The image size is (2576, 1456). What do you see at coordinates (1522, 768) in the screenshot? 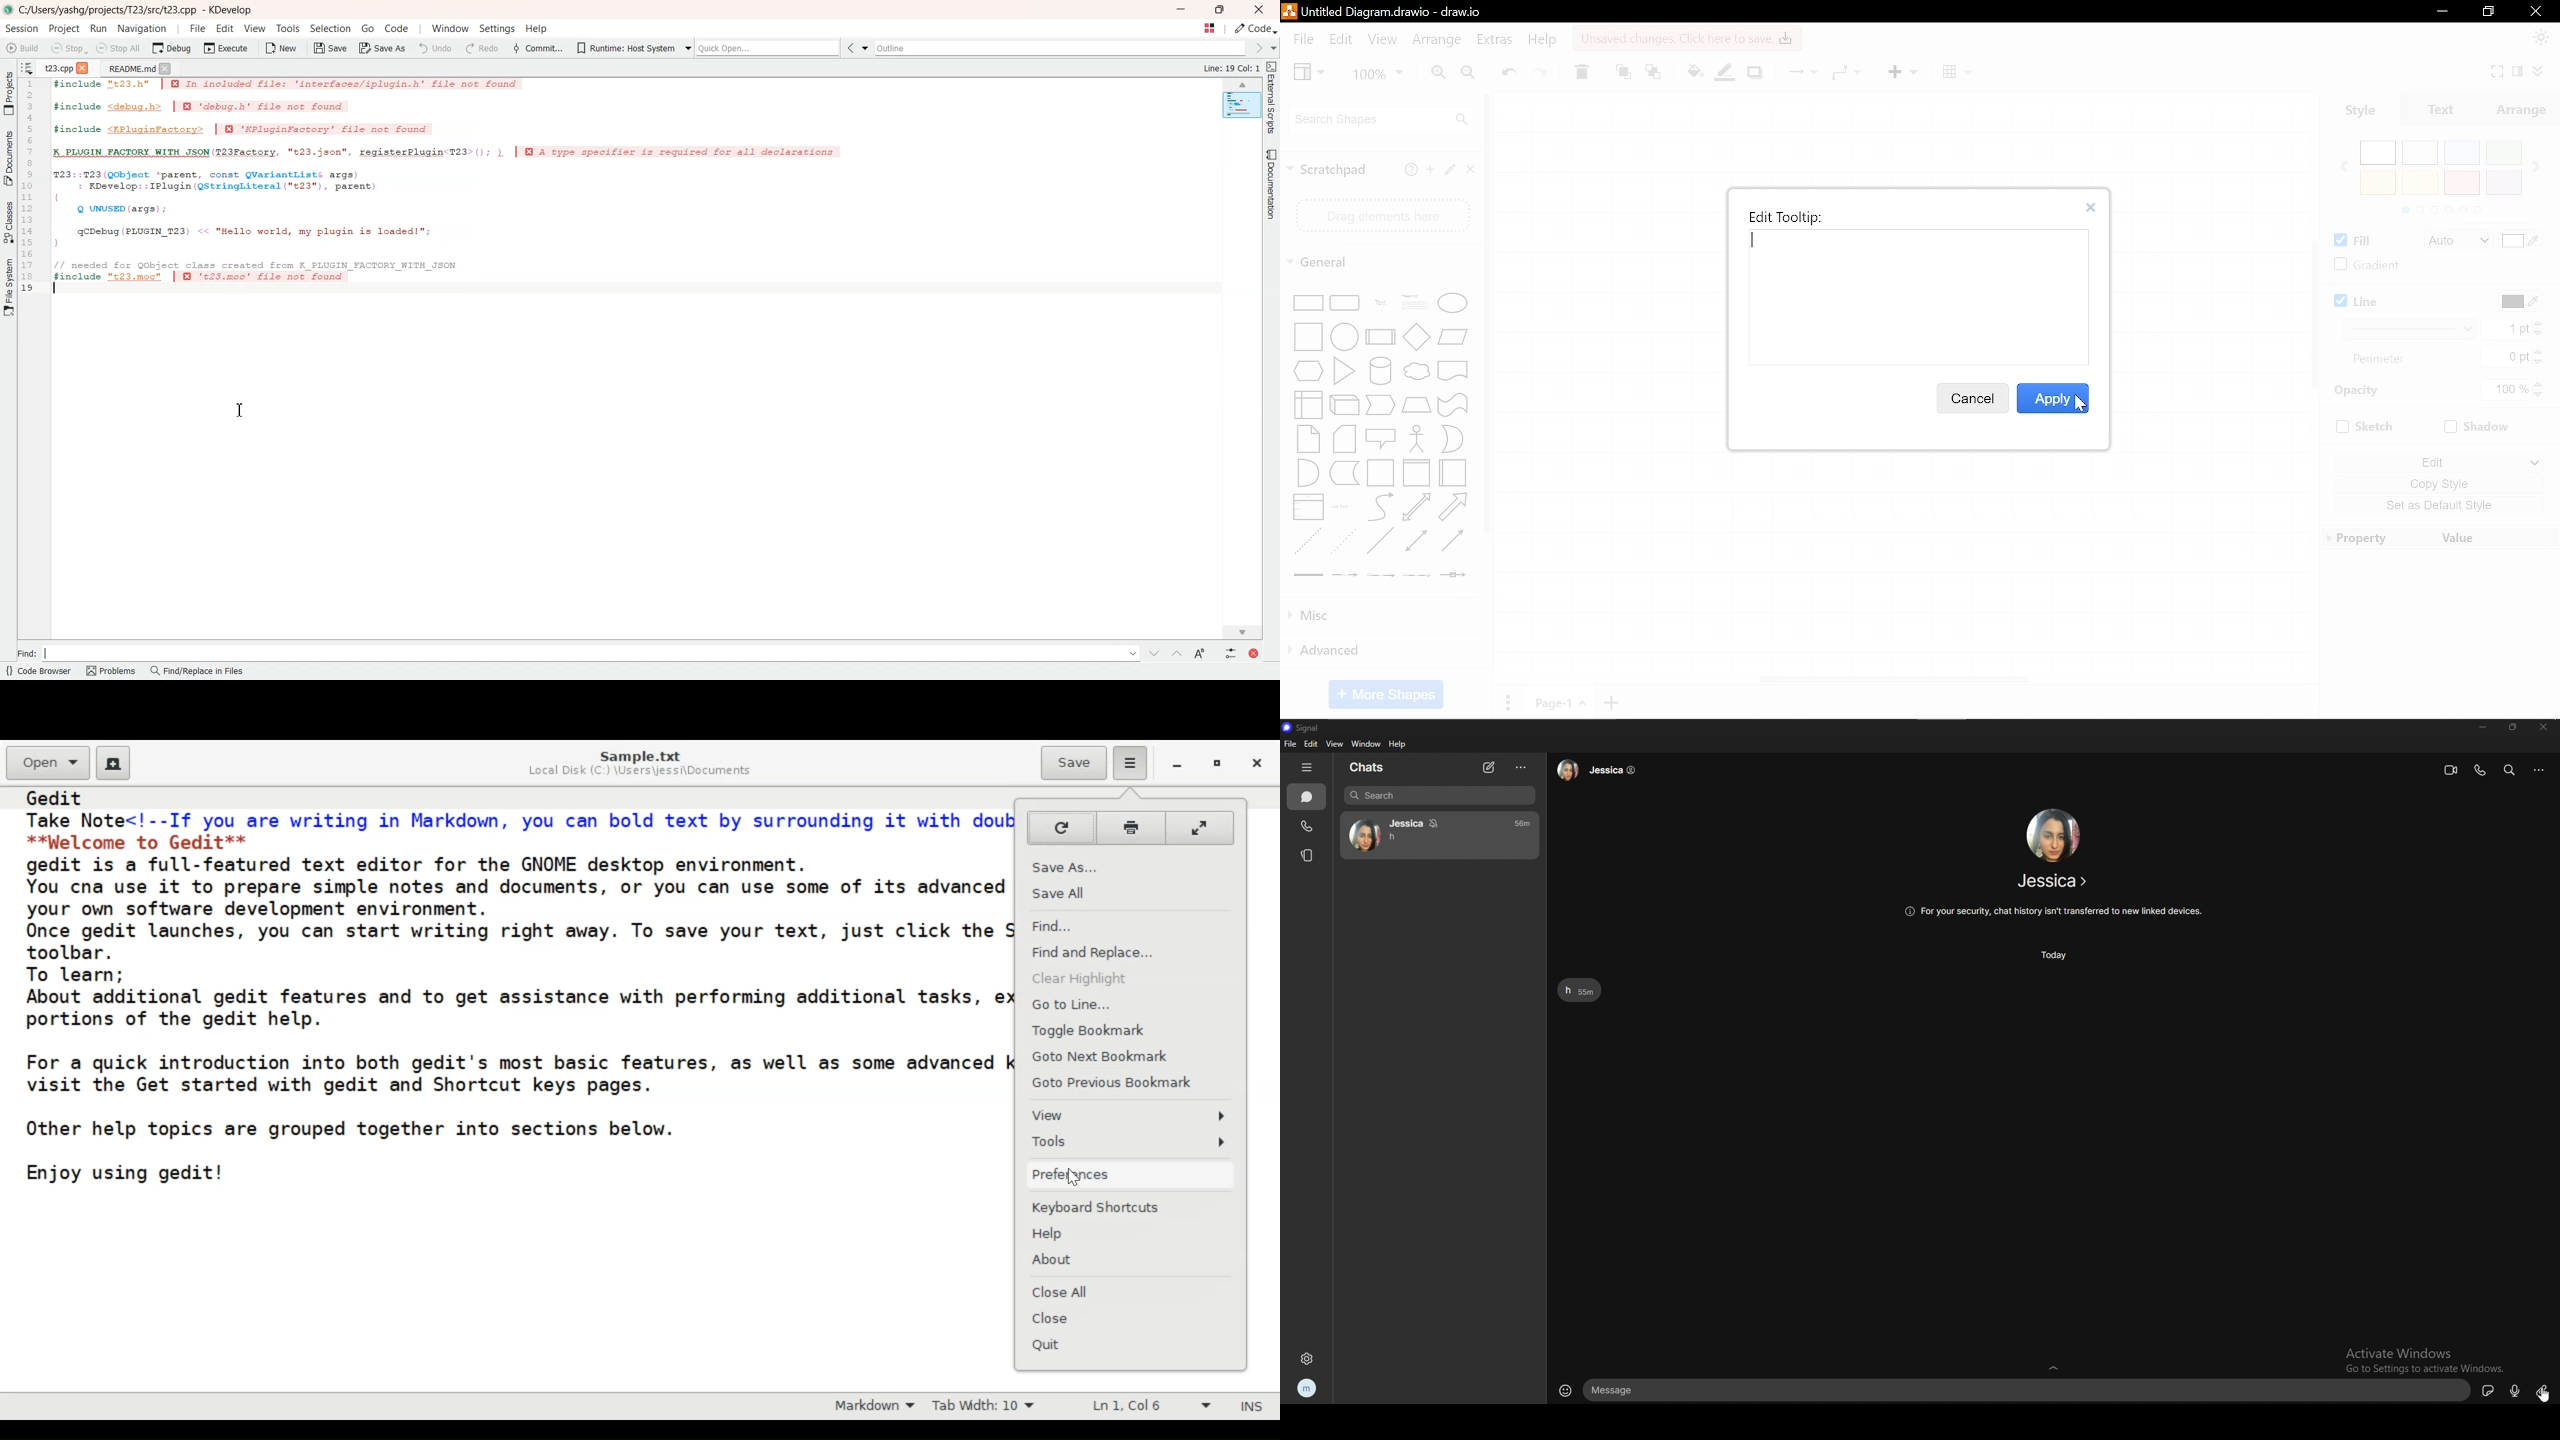
I see `options` at bounding box center [1522, 768].